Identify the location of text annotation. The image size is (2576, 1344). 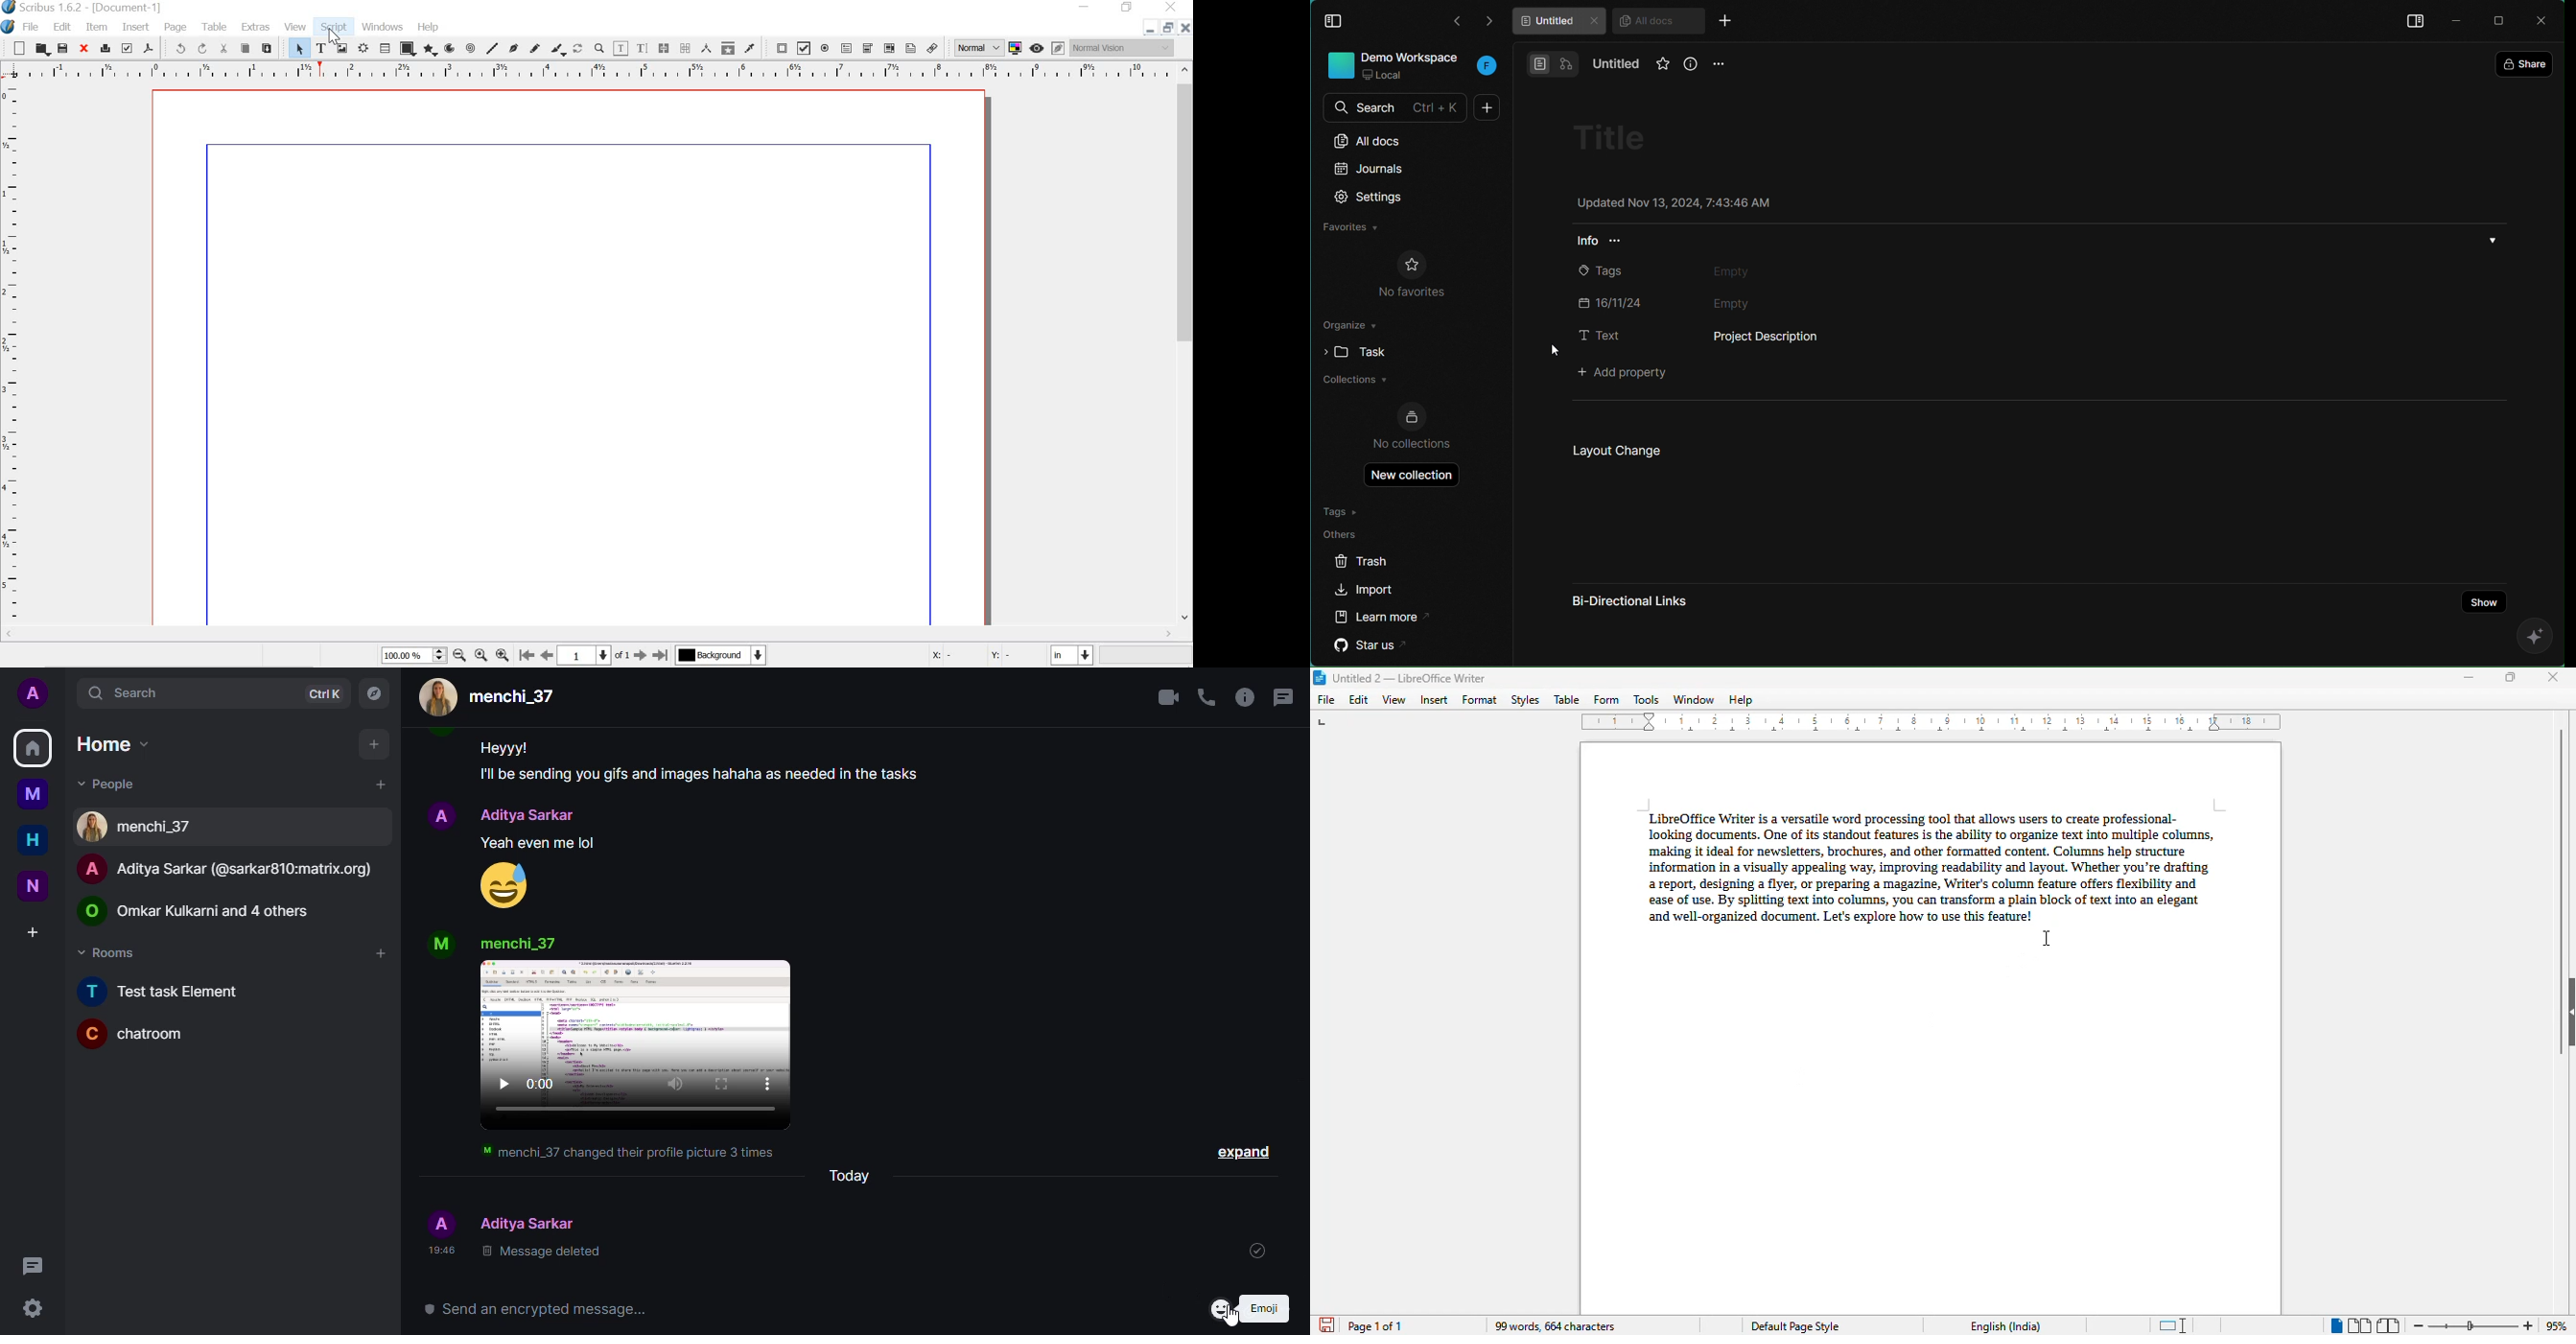
(911, 48).